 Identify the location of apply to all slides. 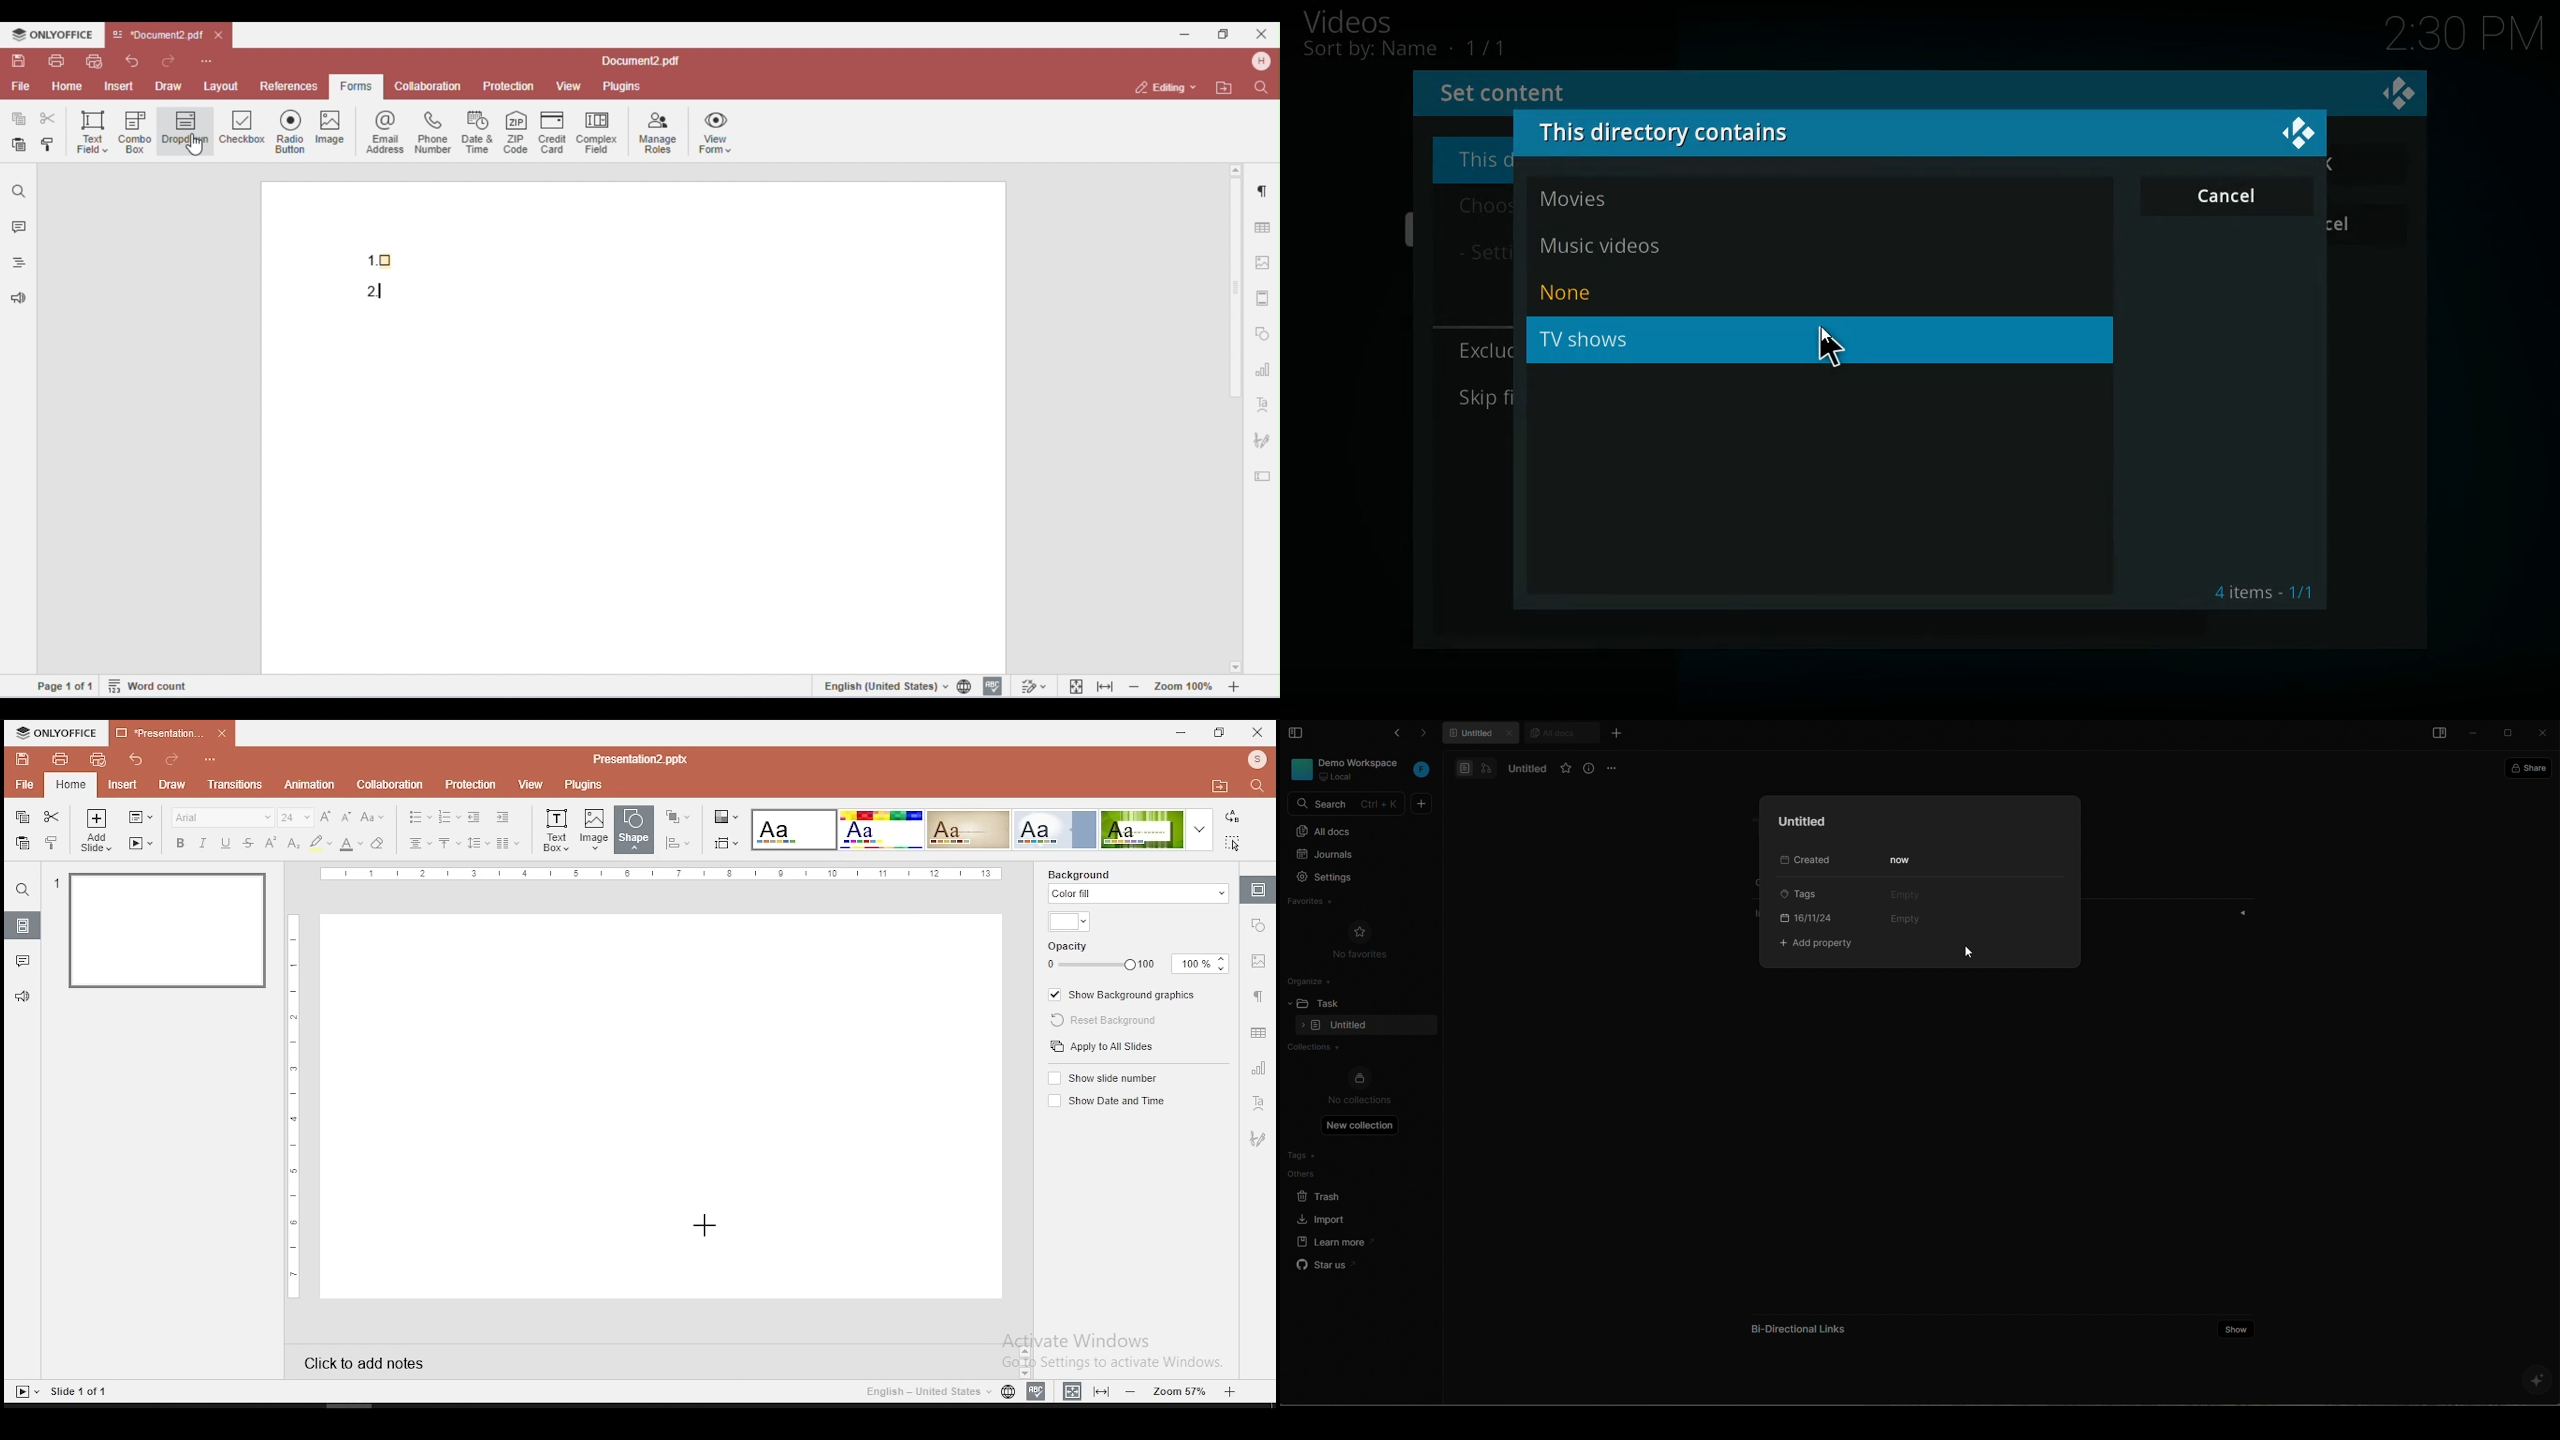
(1104, 1046).